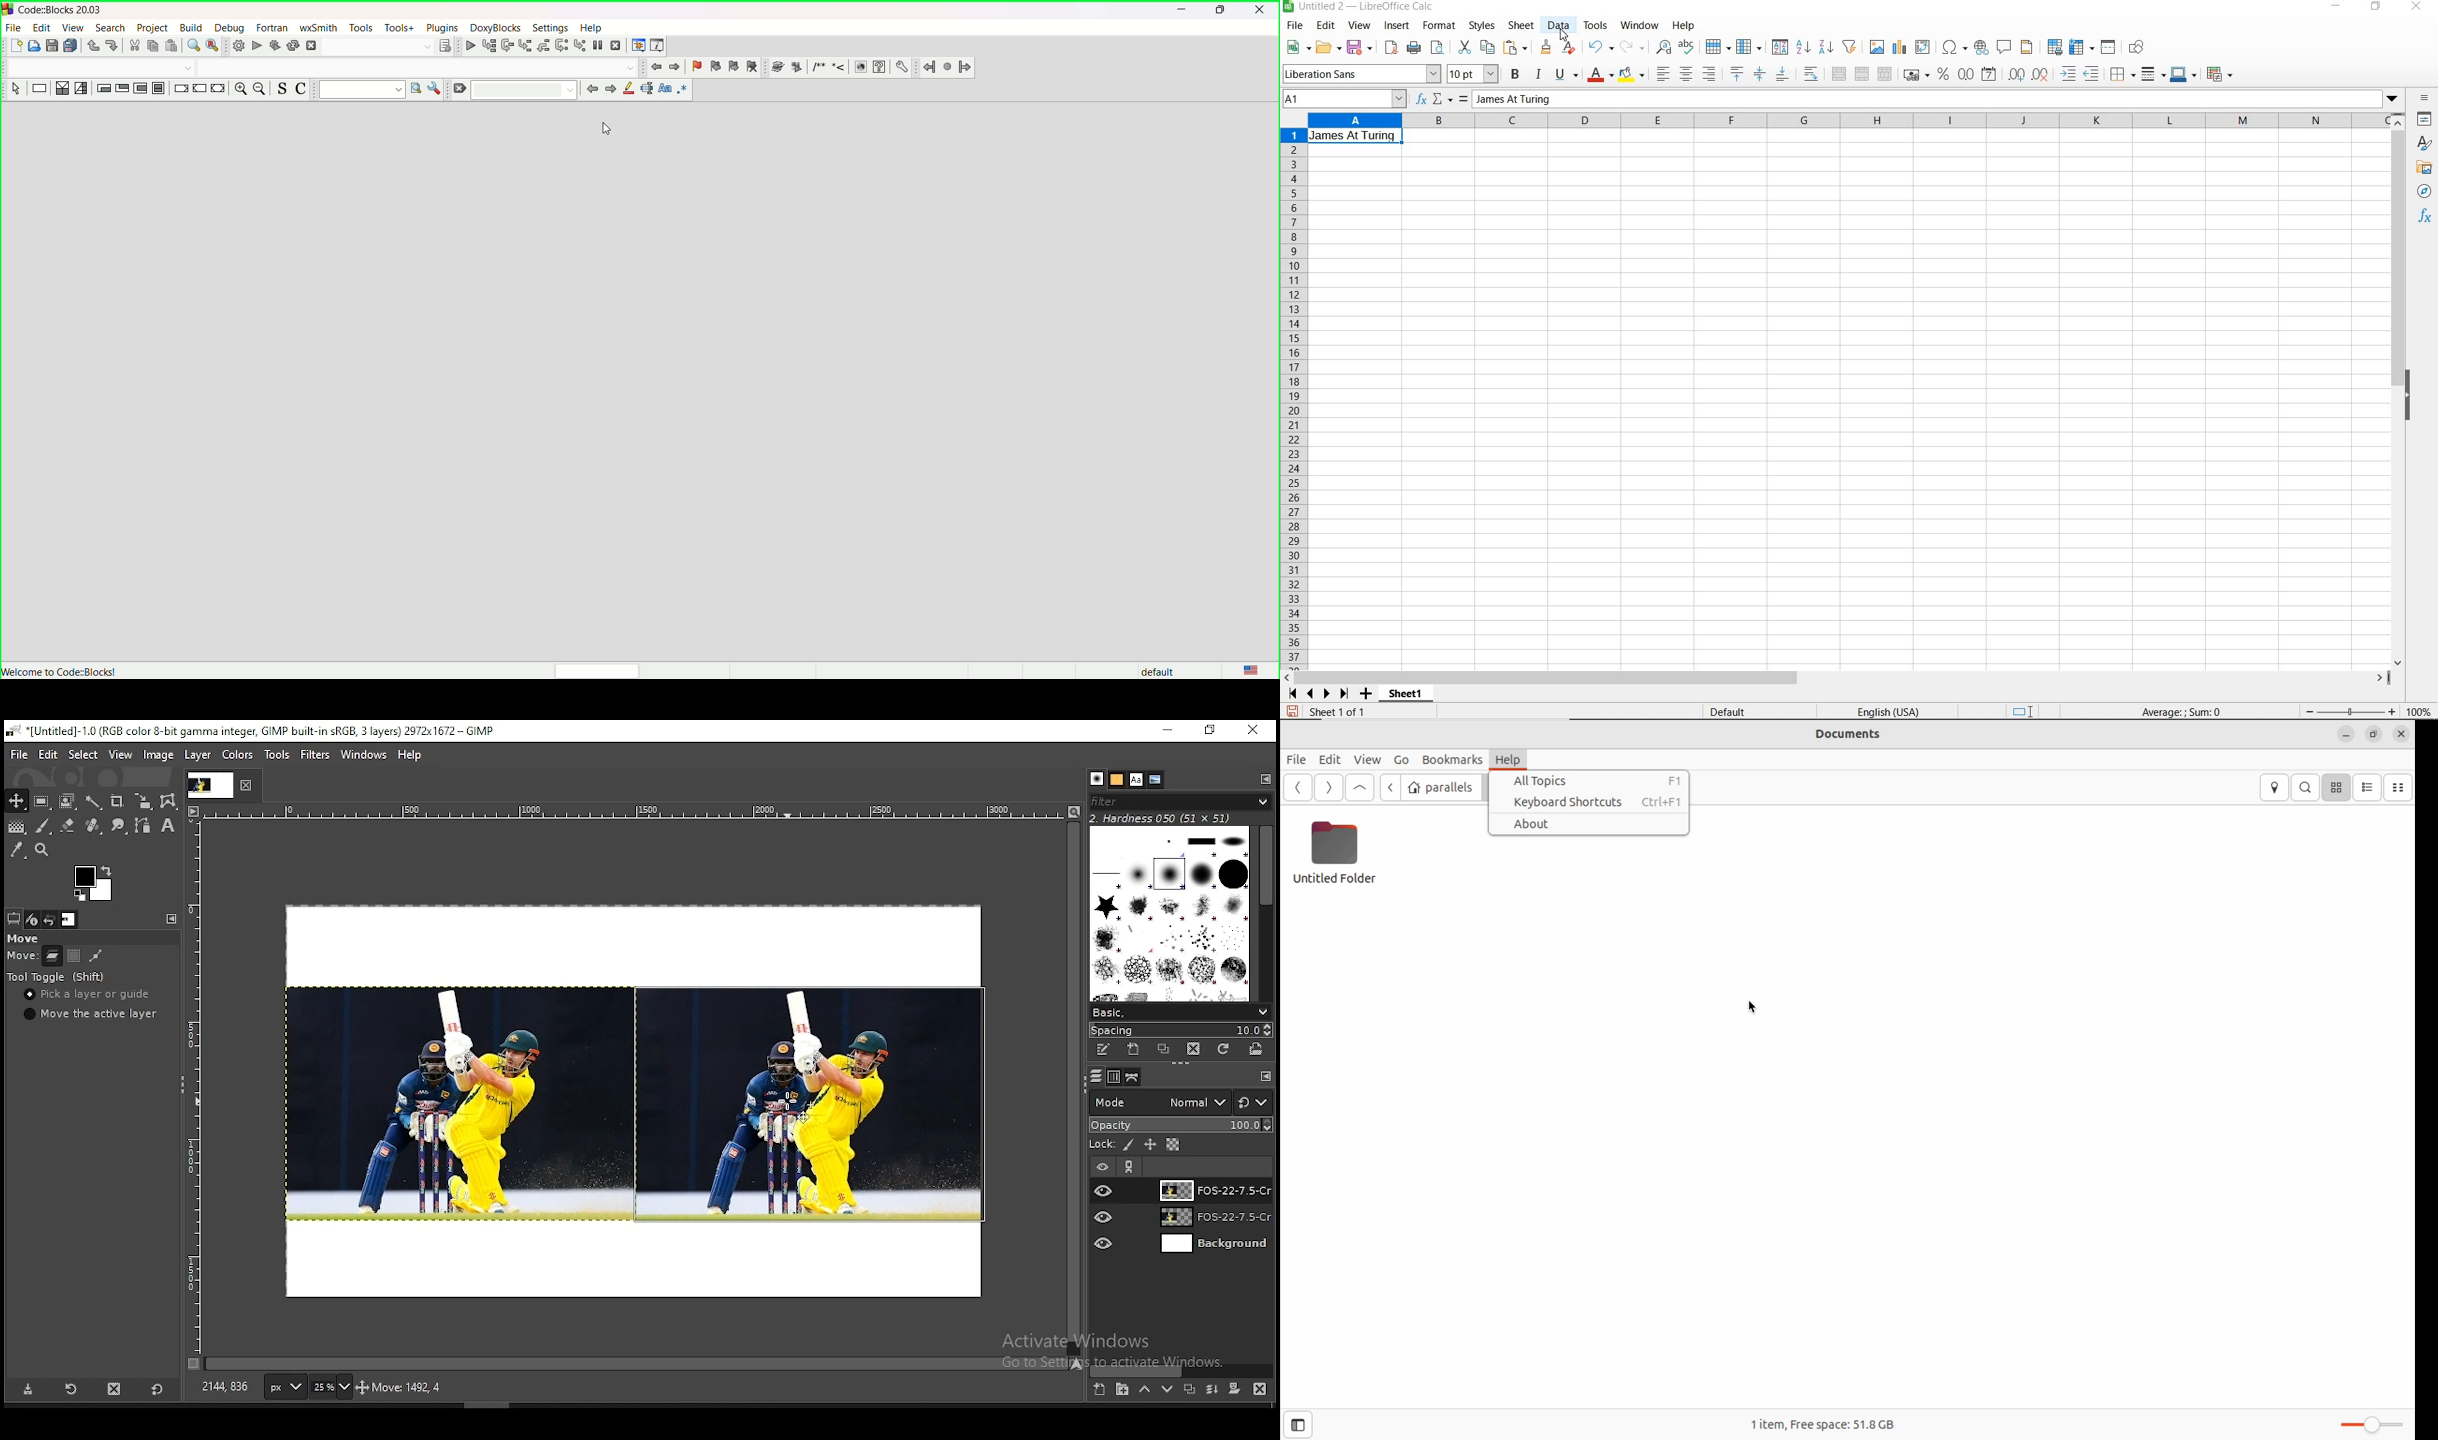 The height and width of the screenshot is (1456, 2464). I want to click on underline, so click(1567, 74).